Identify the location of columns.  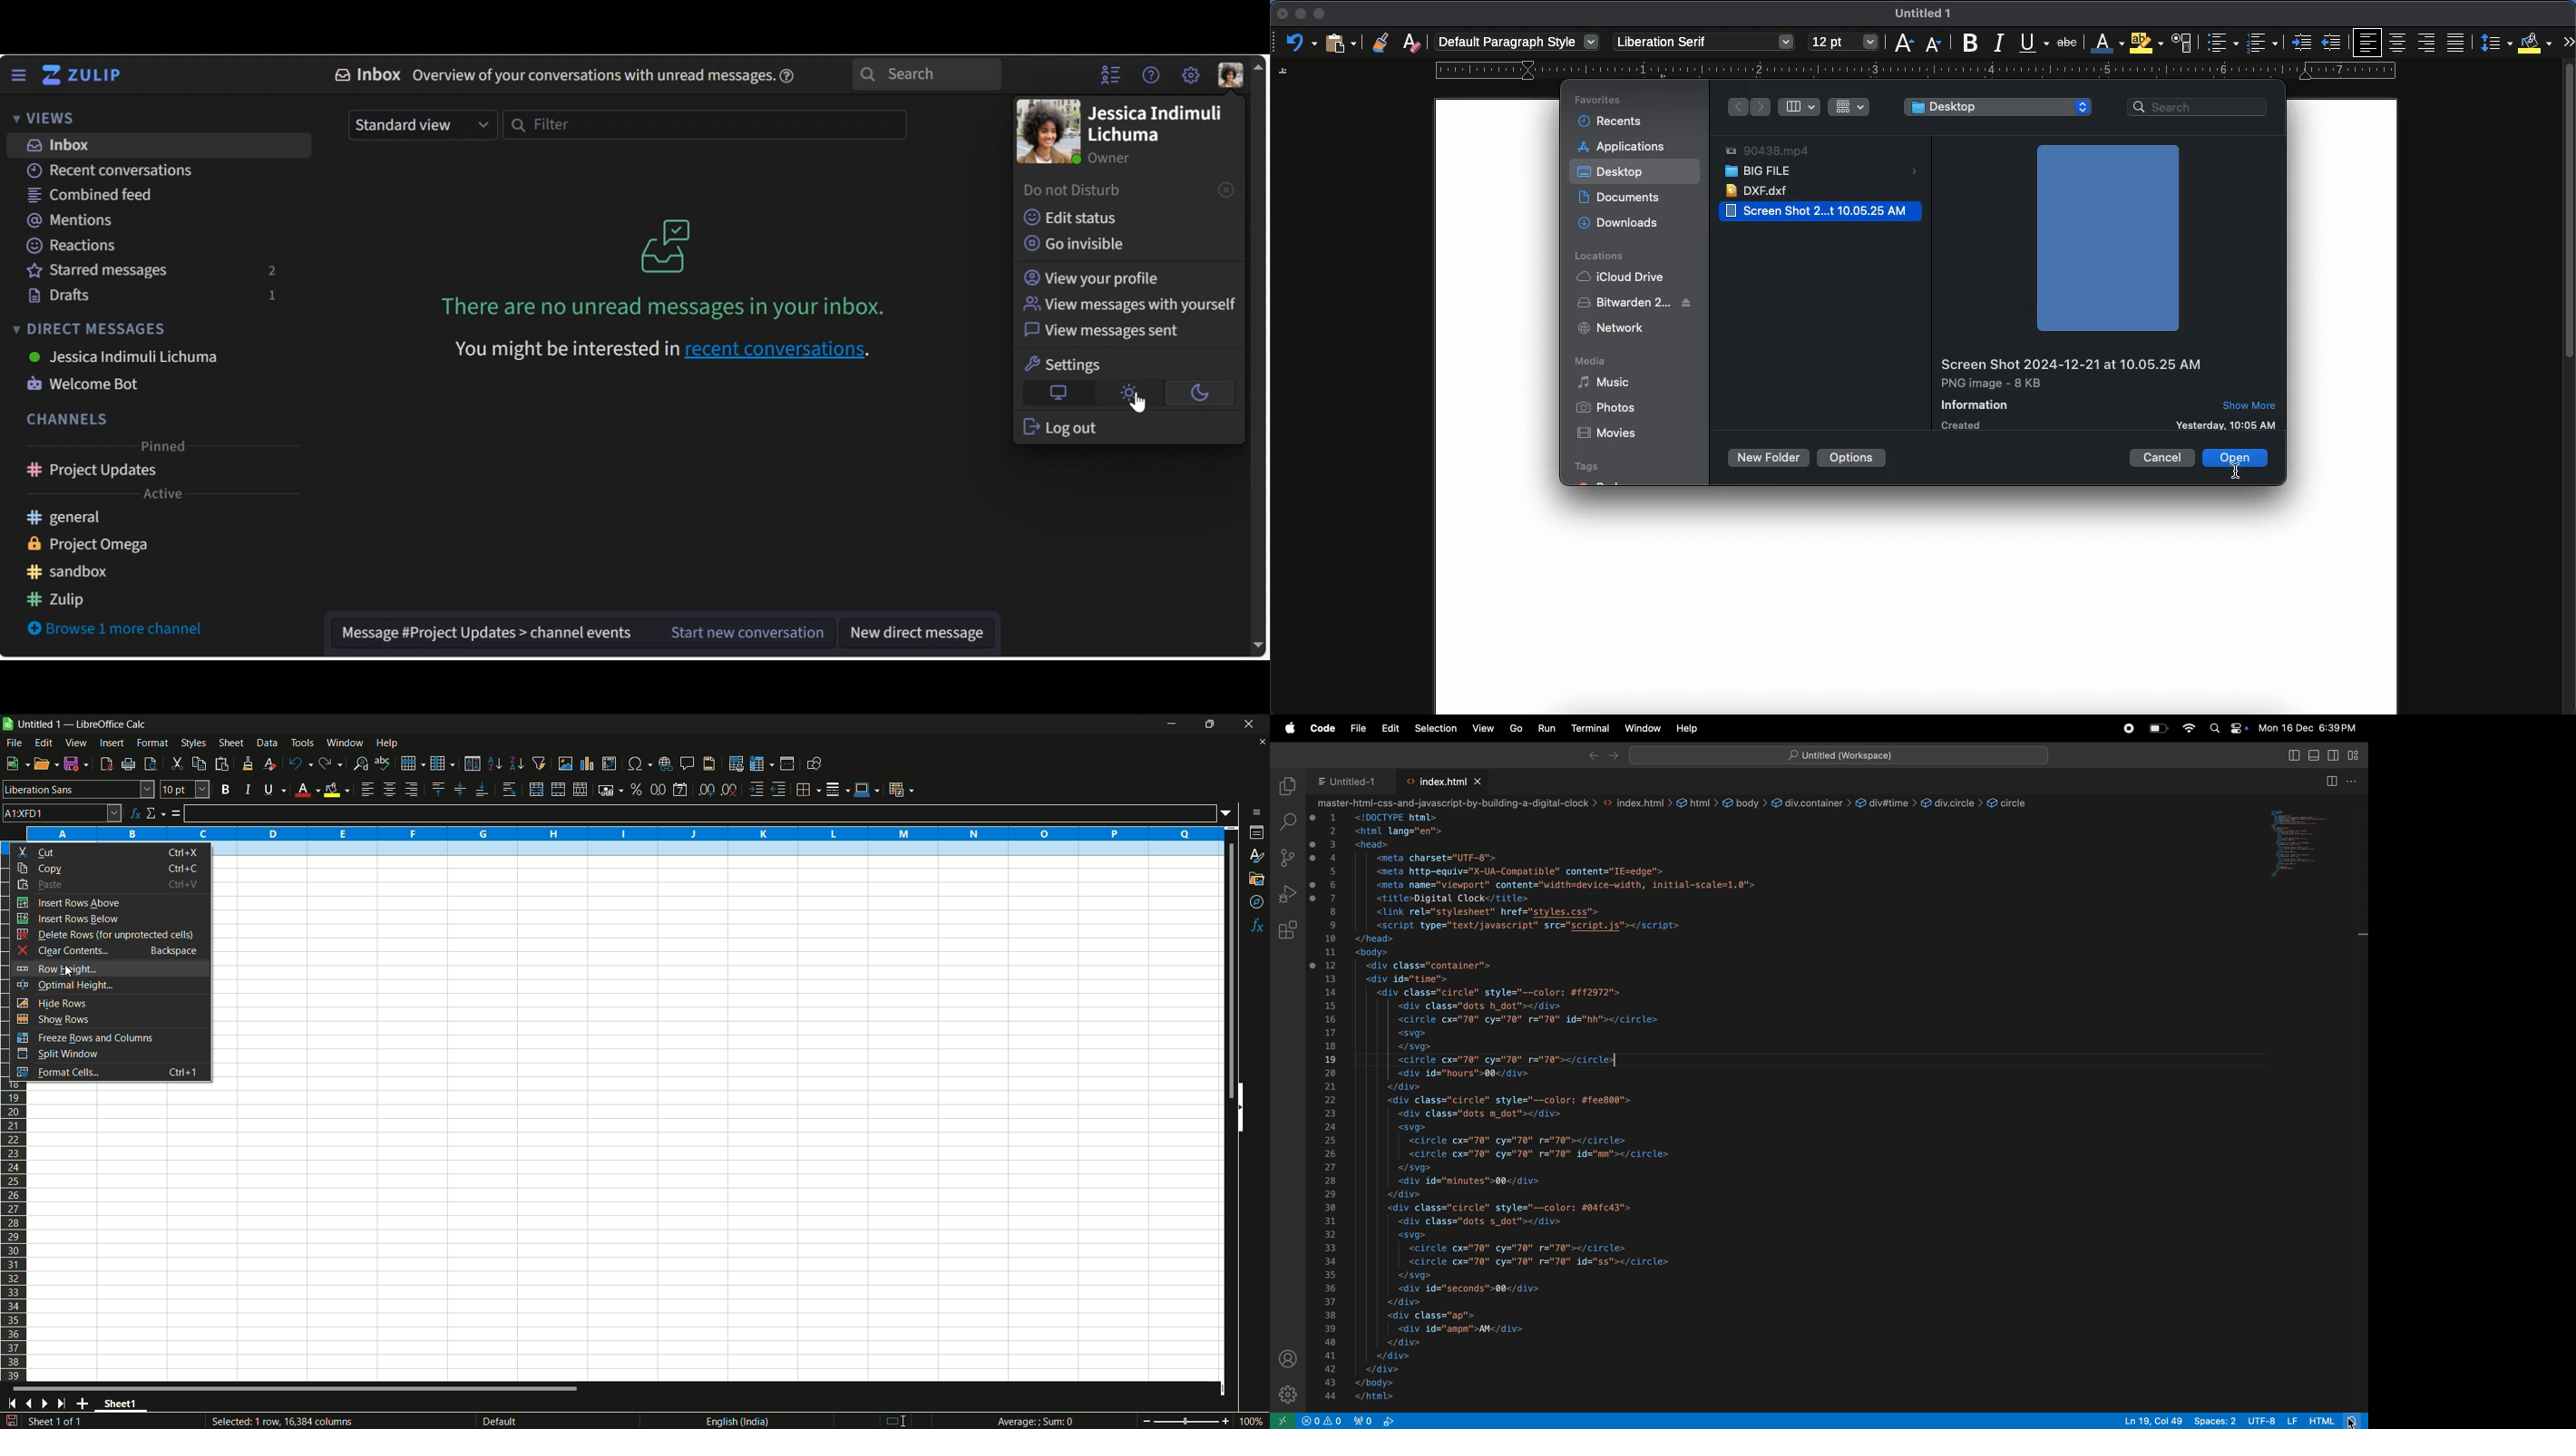
(625, 832).